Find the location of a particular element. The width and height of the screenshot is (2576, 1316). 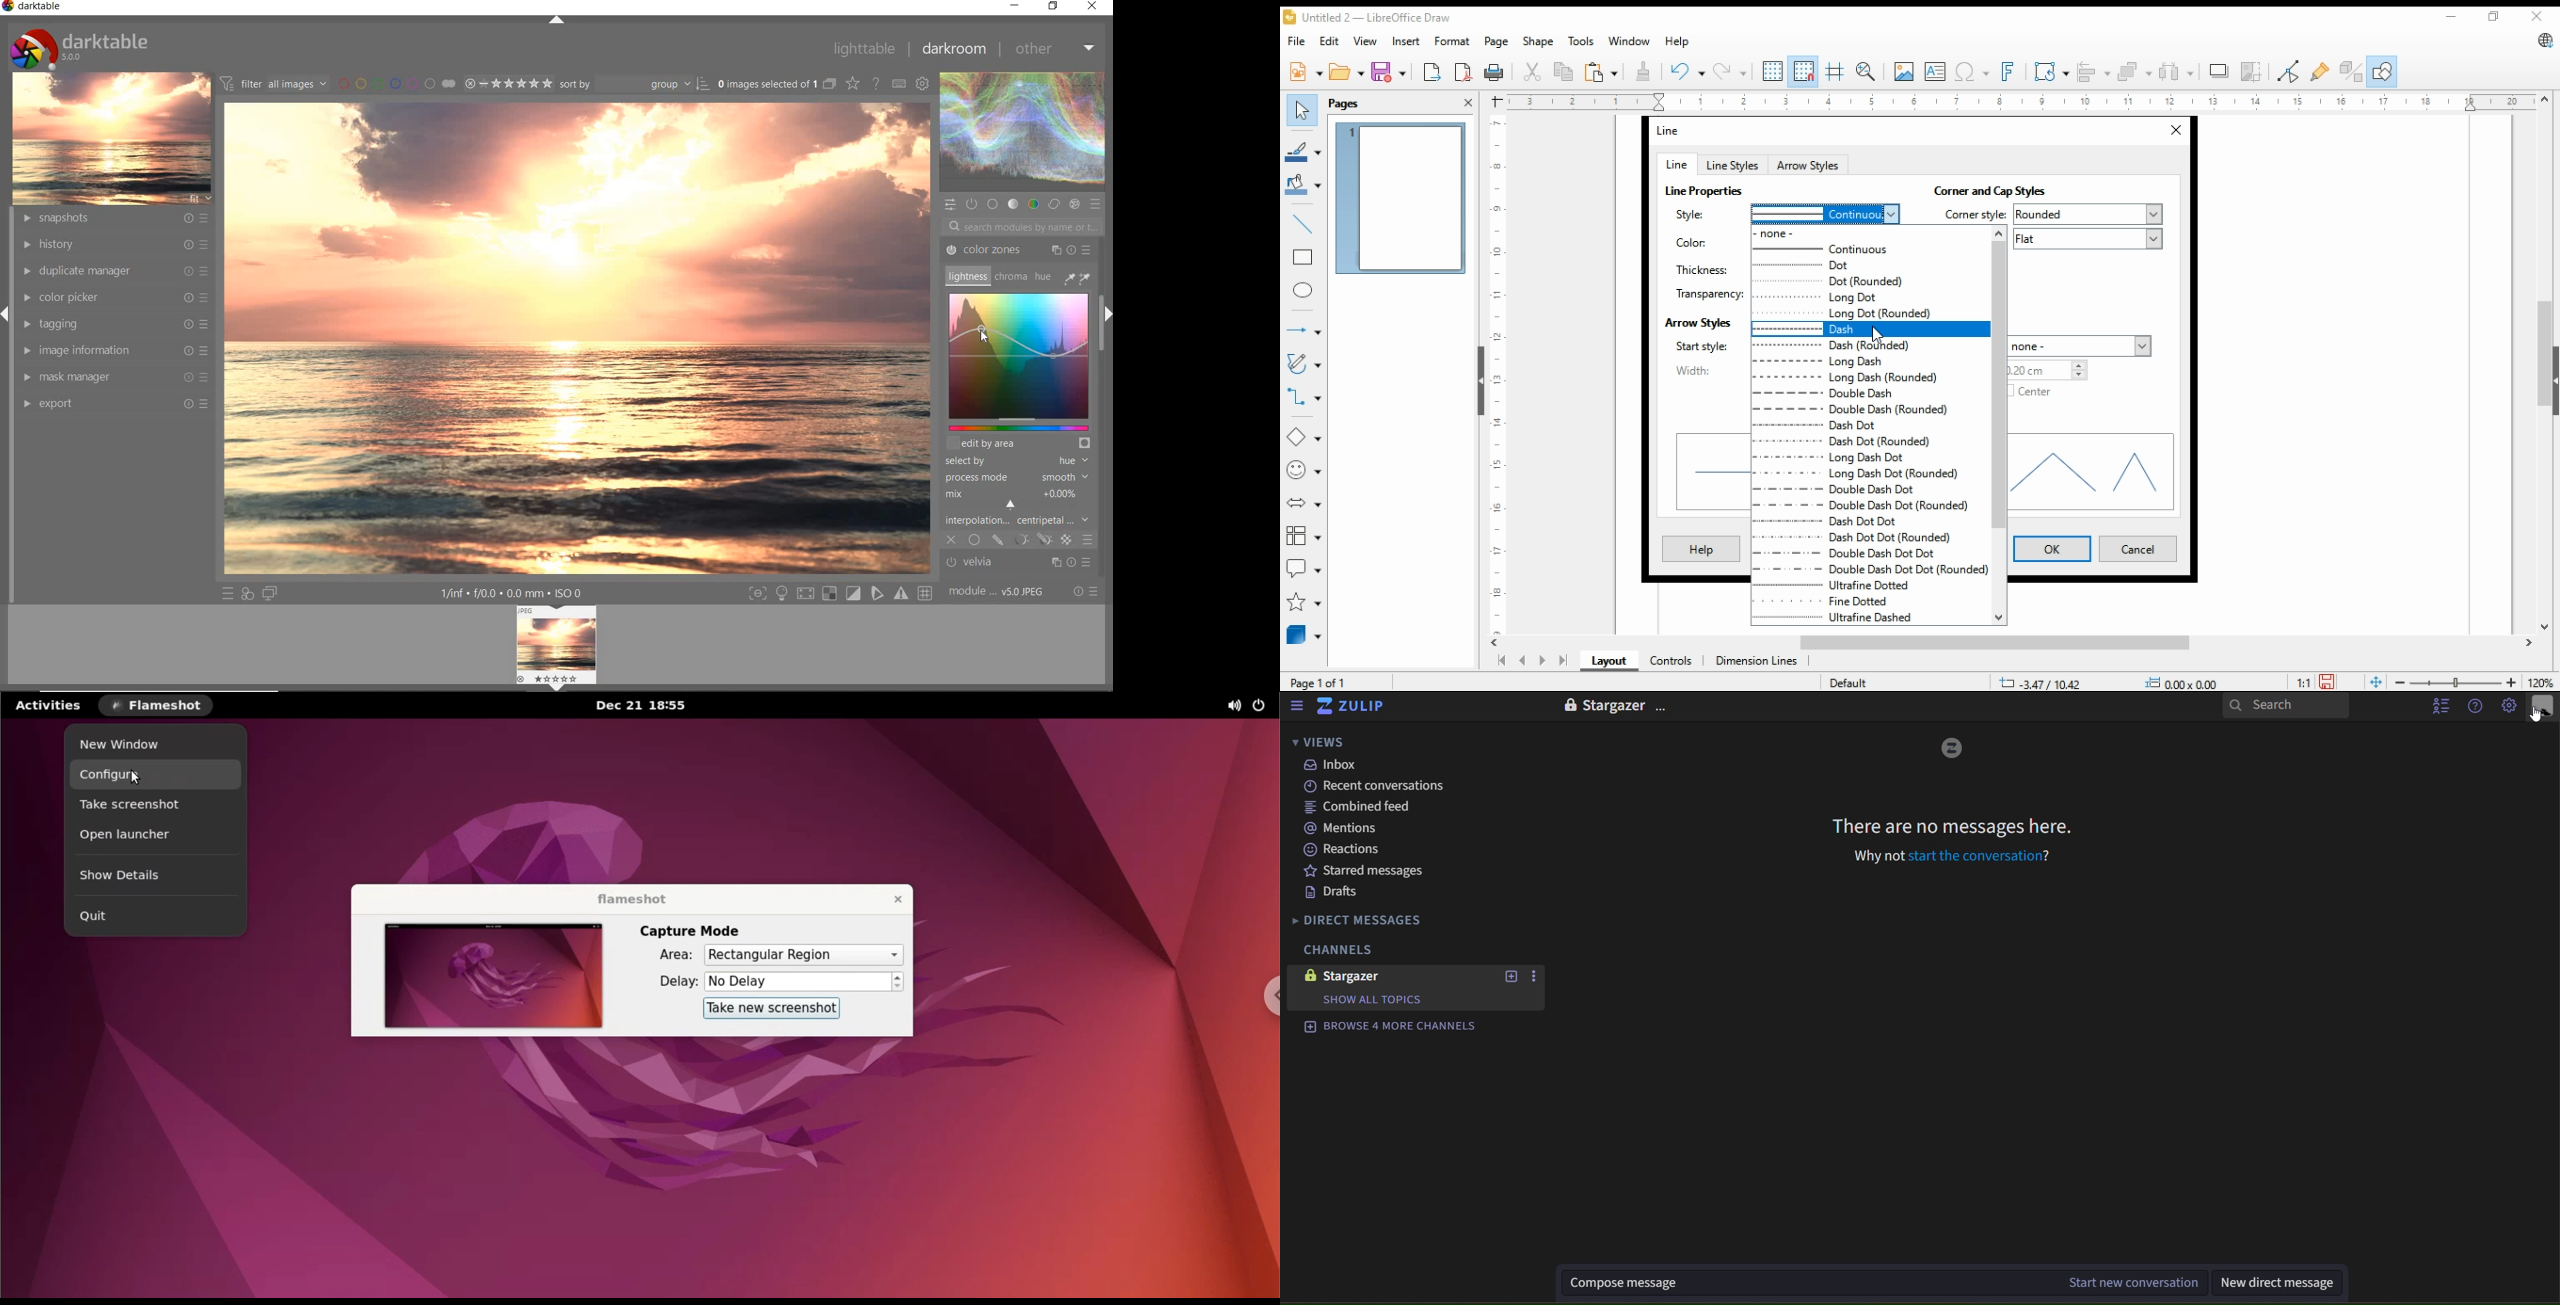

COLOR ZONES MAP is located at coordinates (1018, 361).